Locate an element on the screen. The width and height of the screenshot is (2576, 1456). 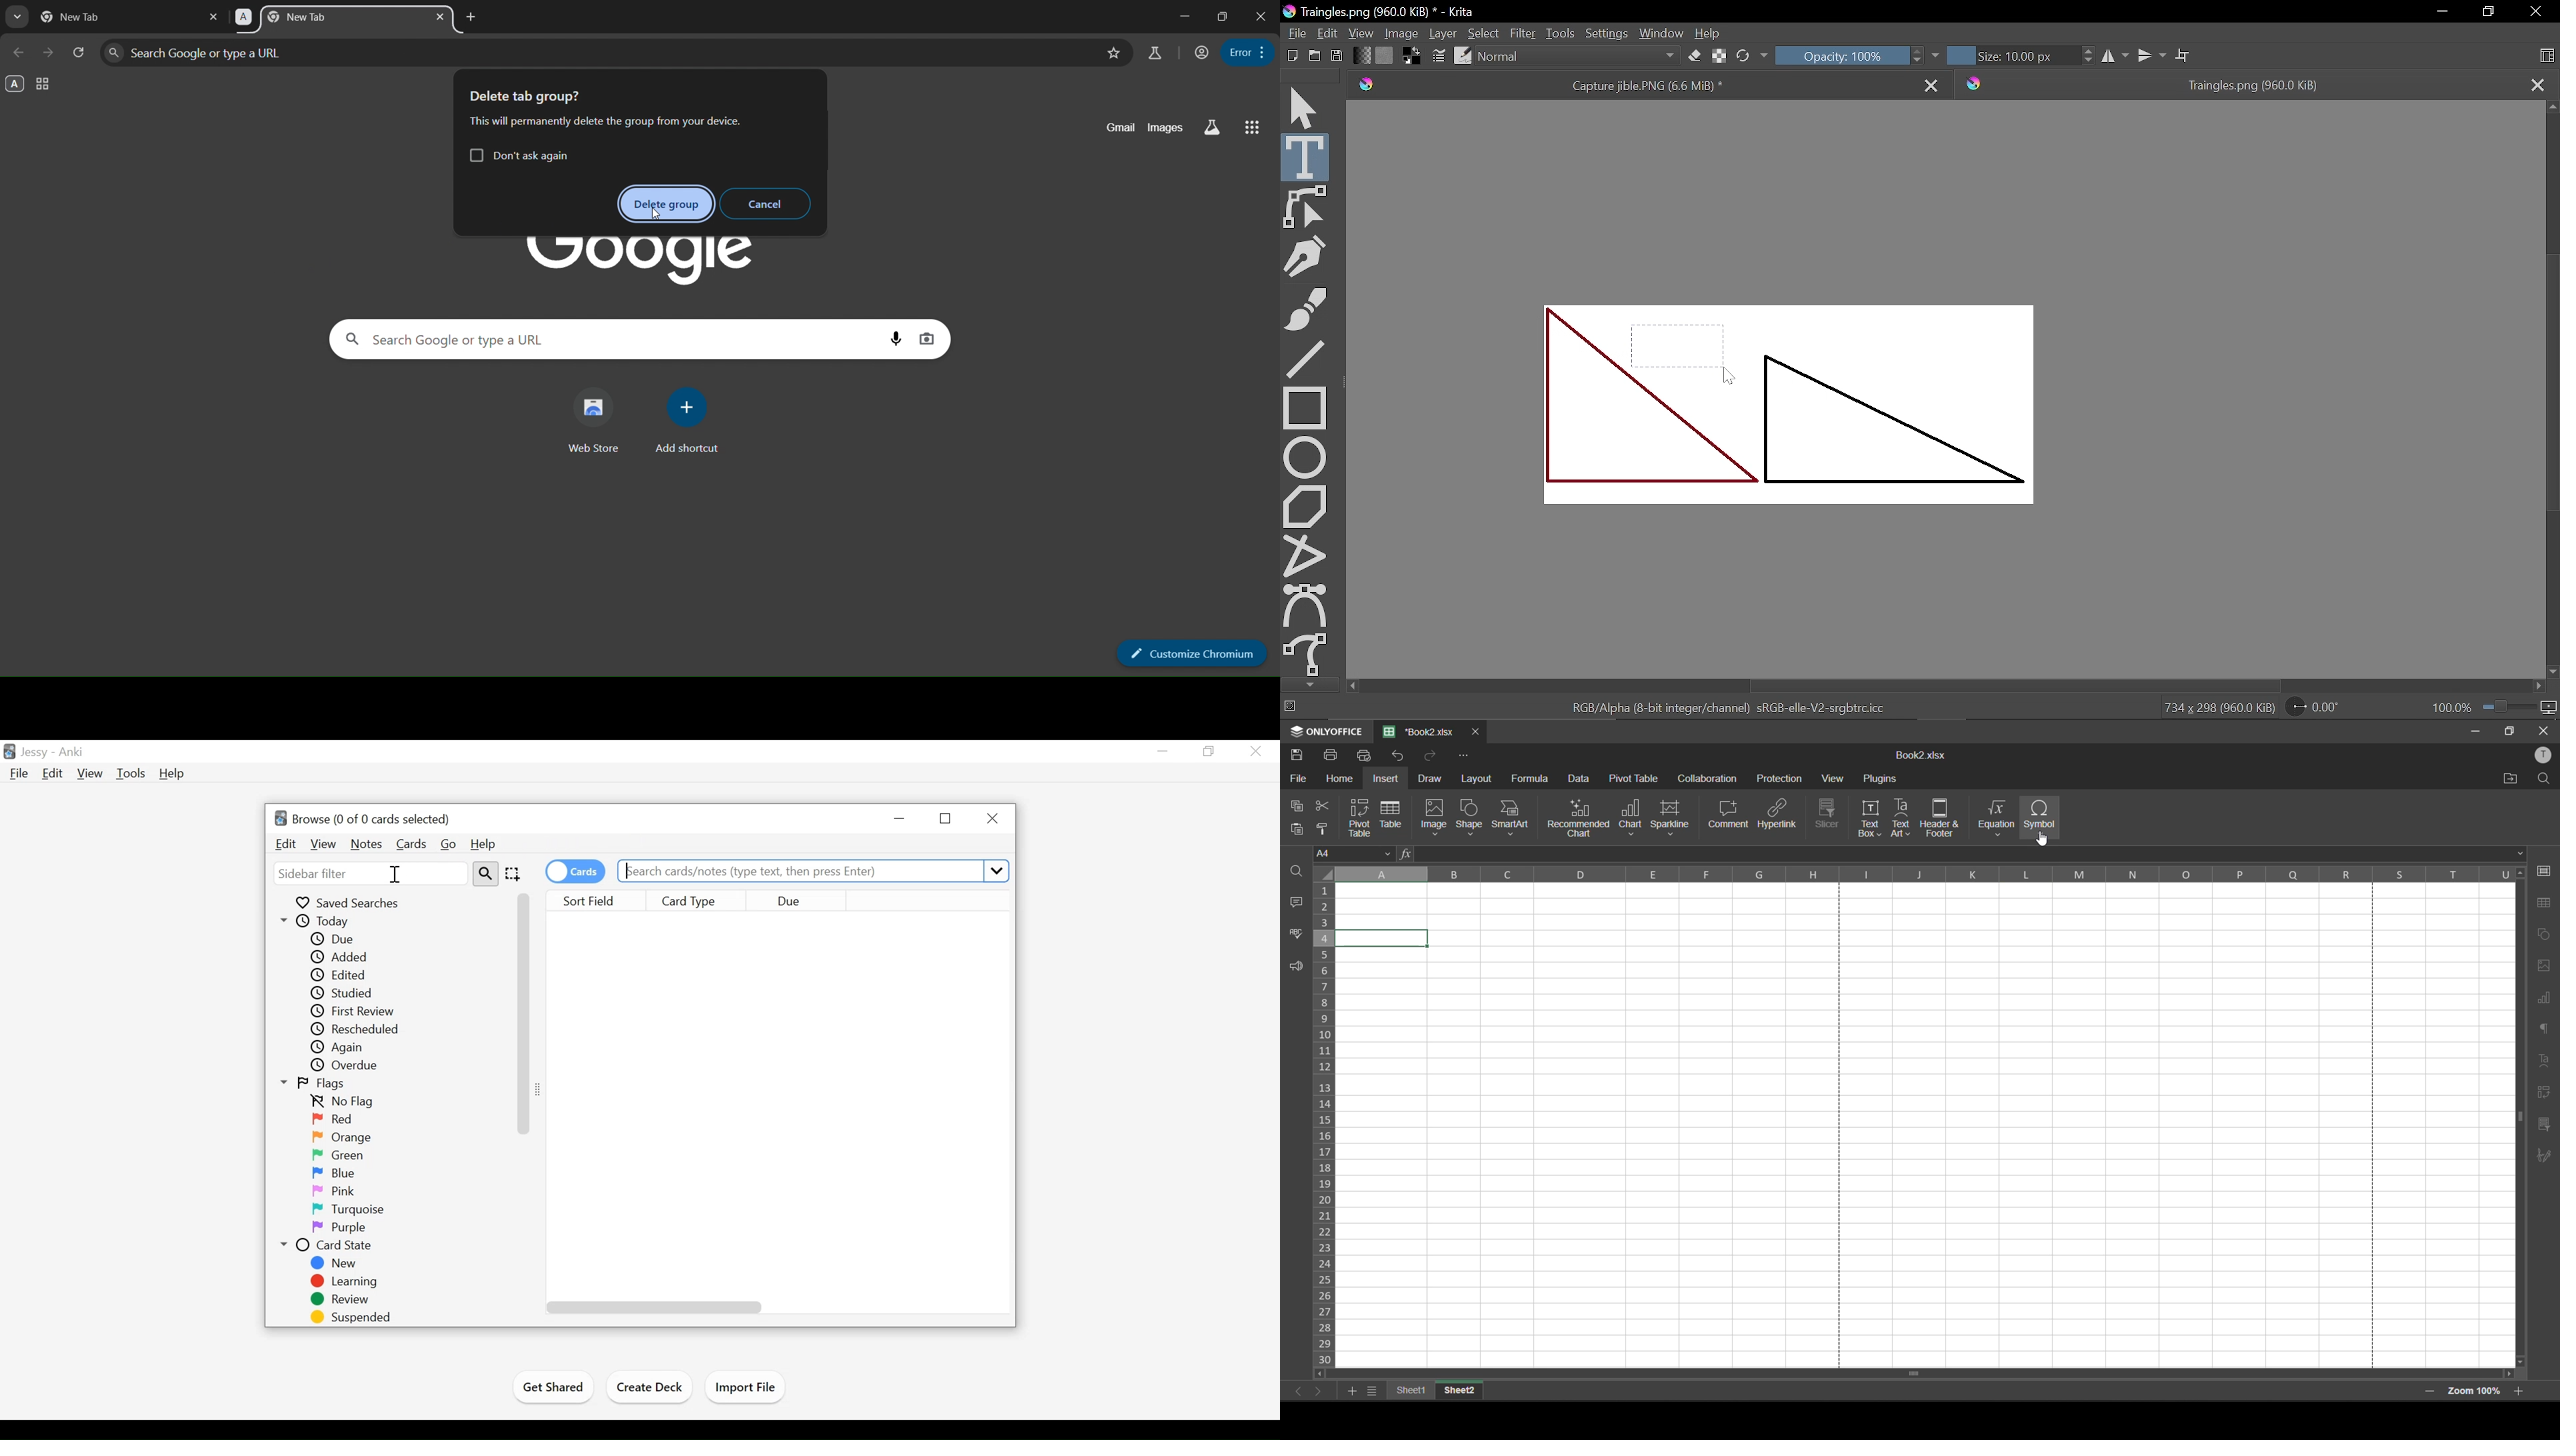
Edit is located at coordinates (286, 844).